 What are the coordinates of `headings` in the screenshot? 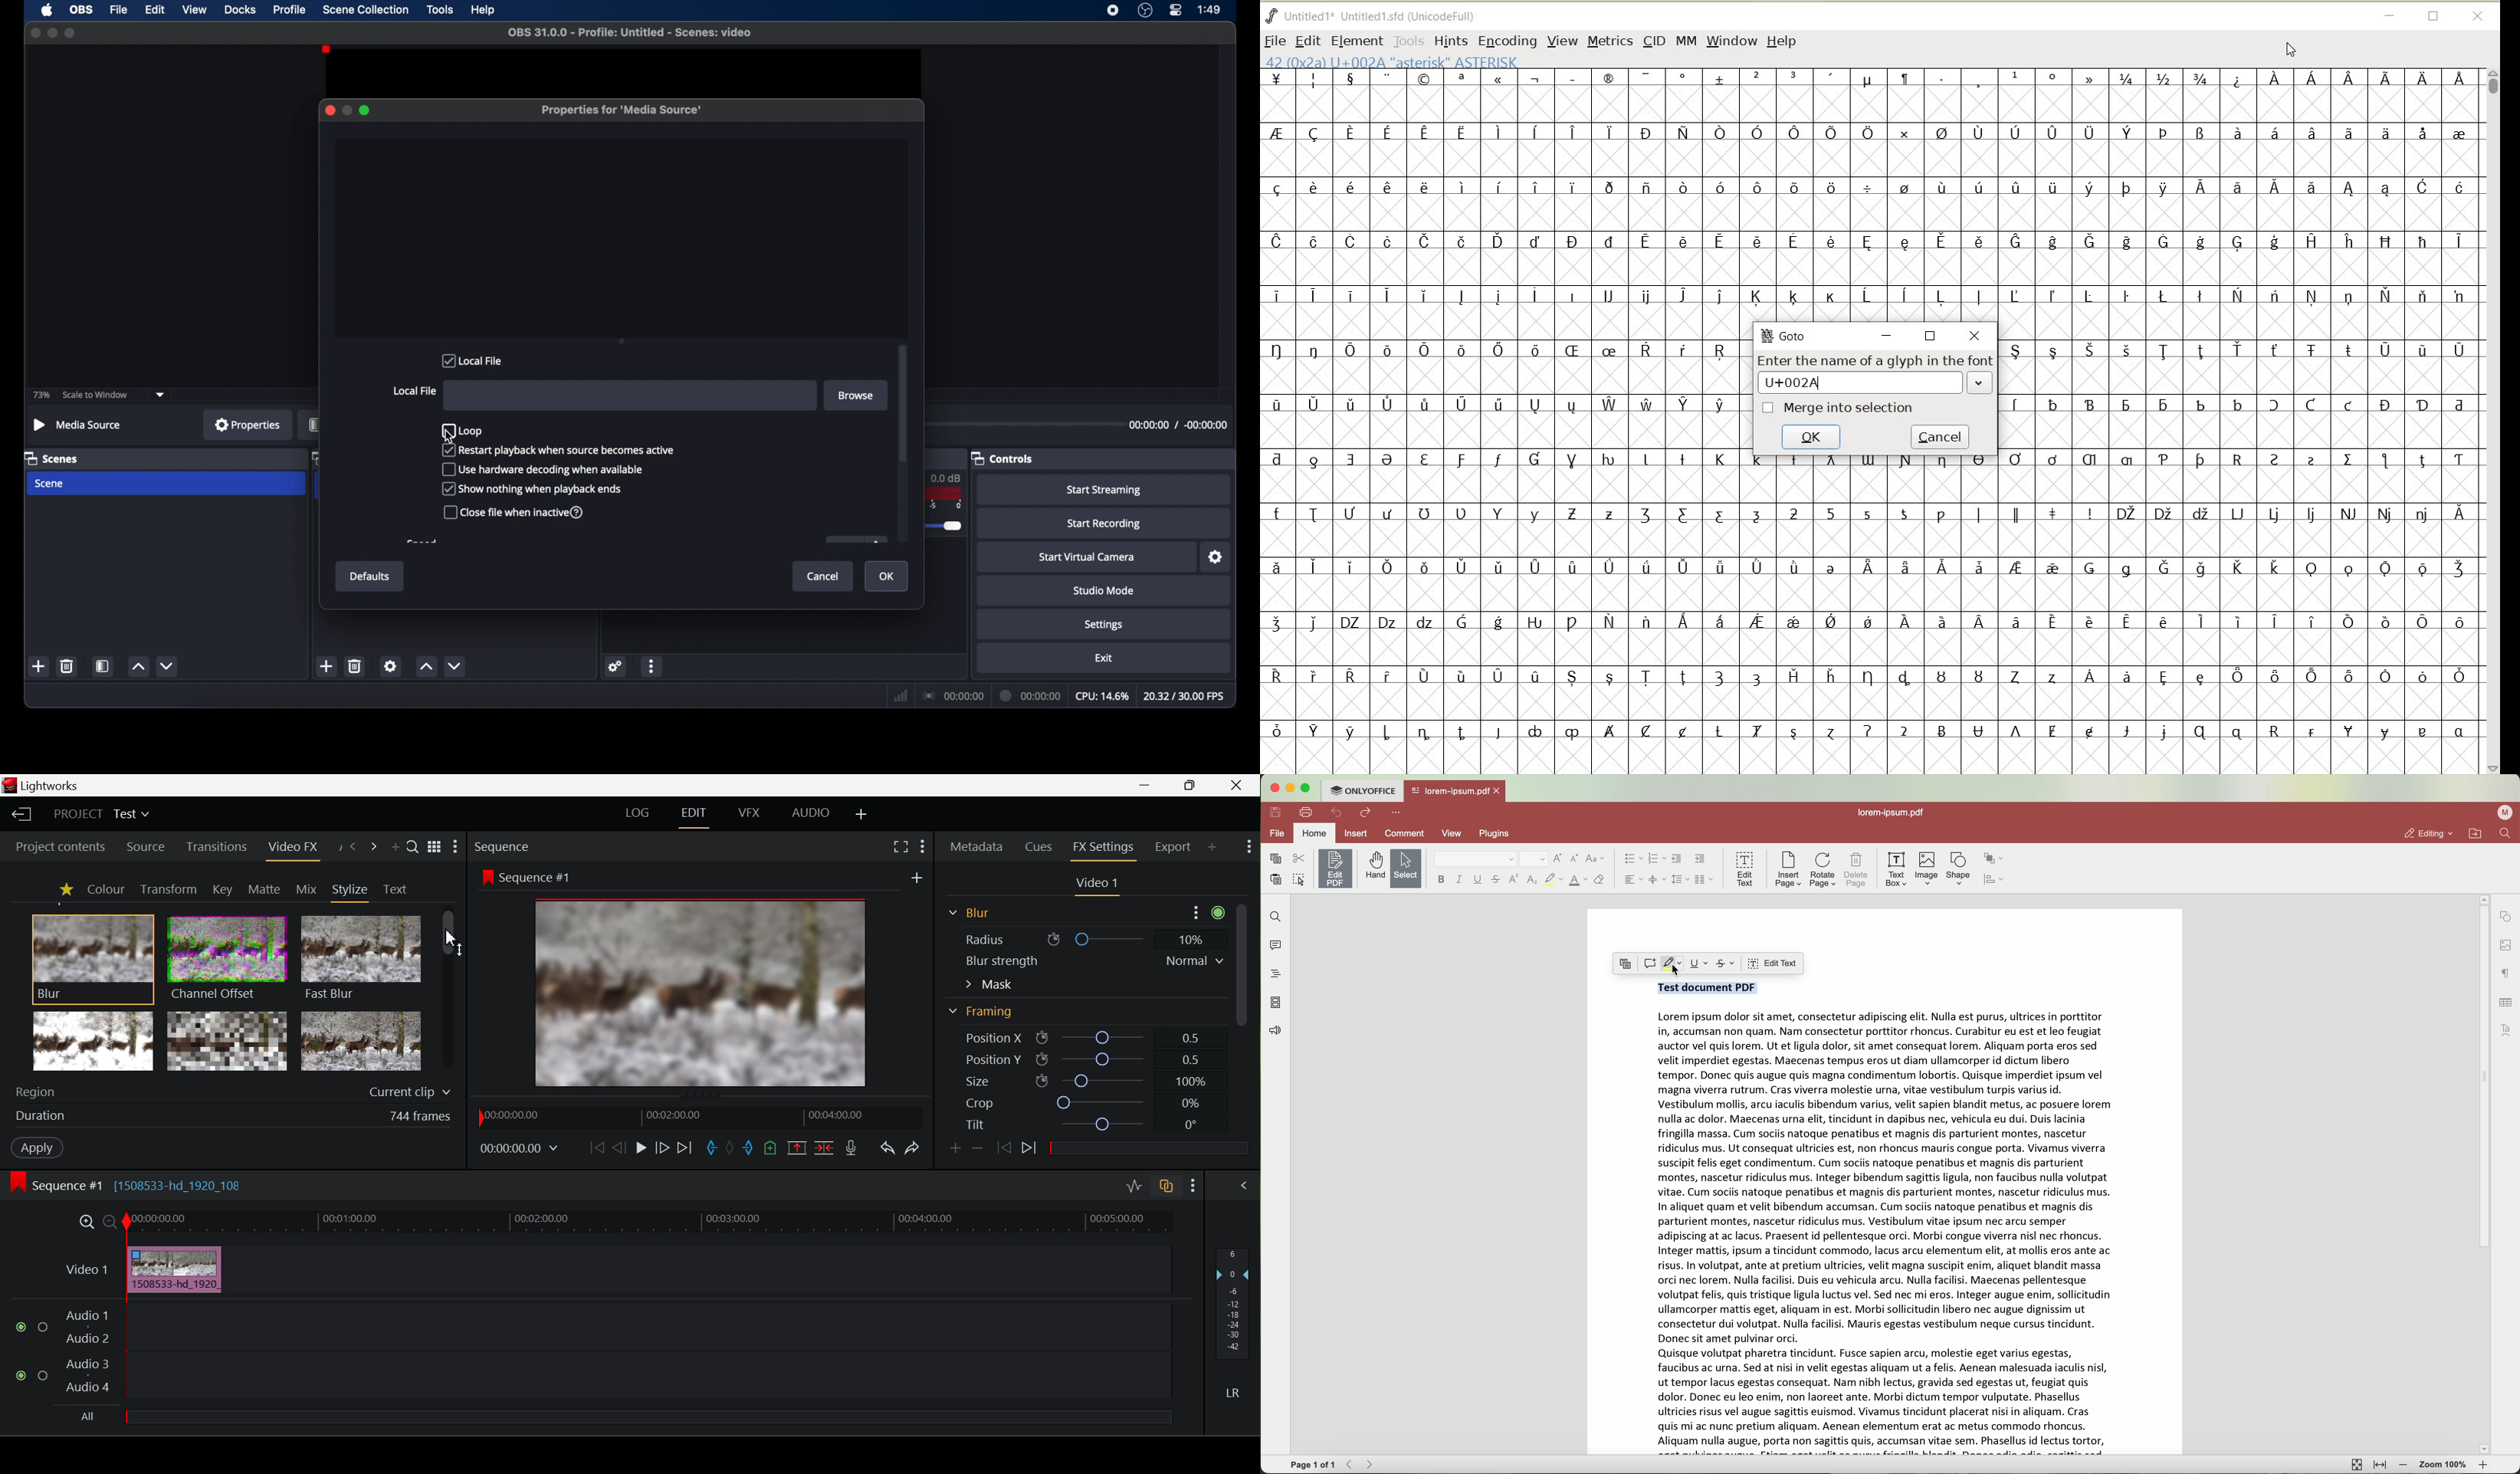 It's located at (1276, 975).